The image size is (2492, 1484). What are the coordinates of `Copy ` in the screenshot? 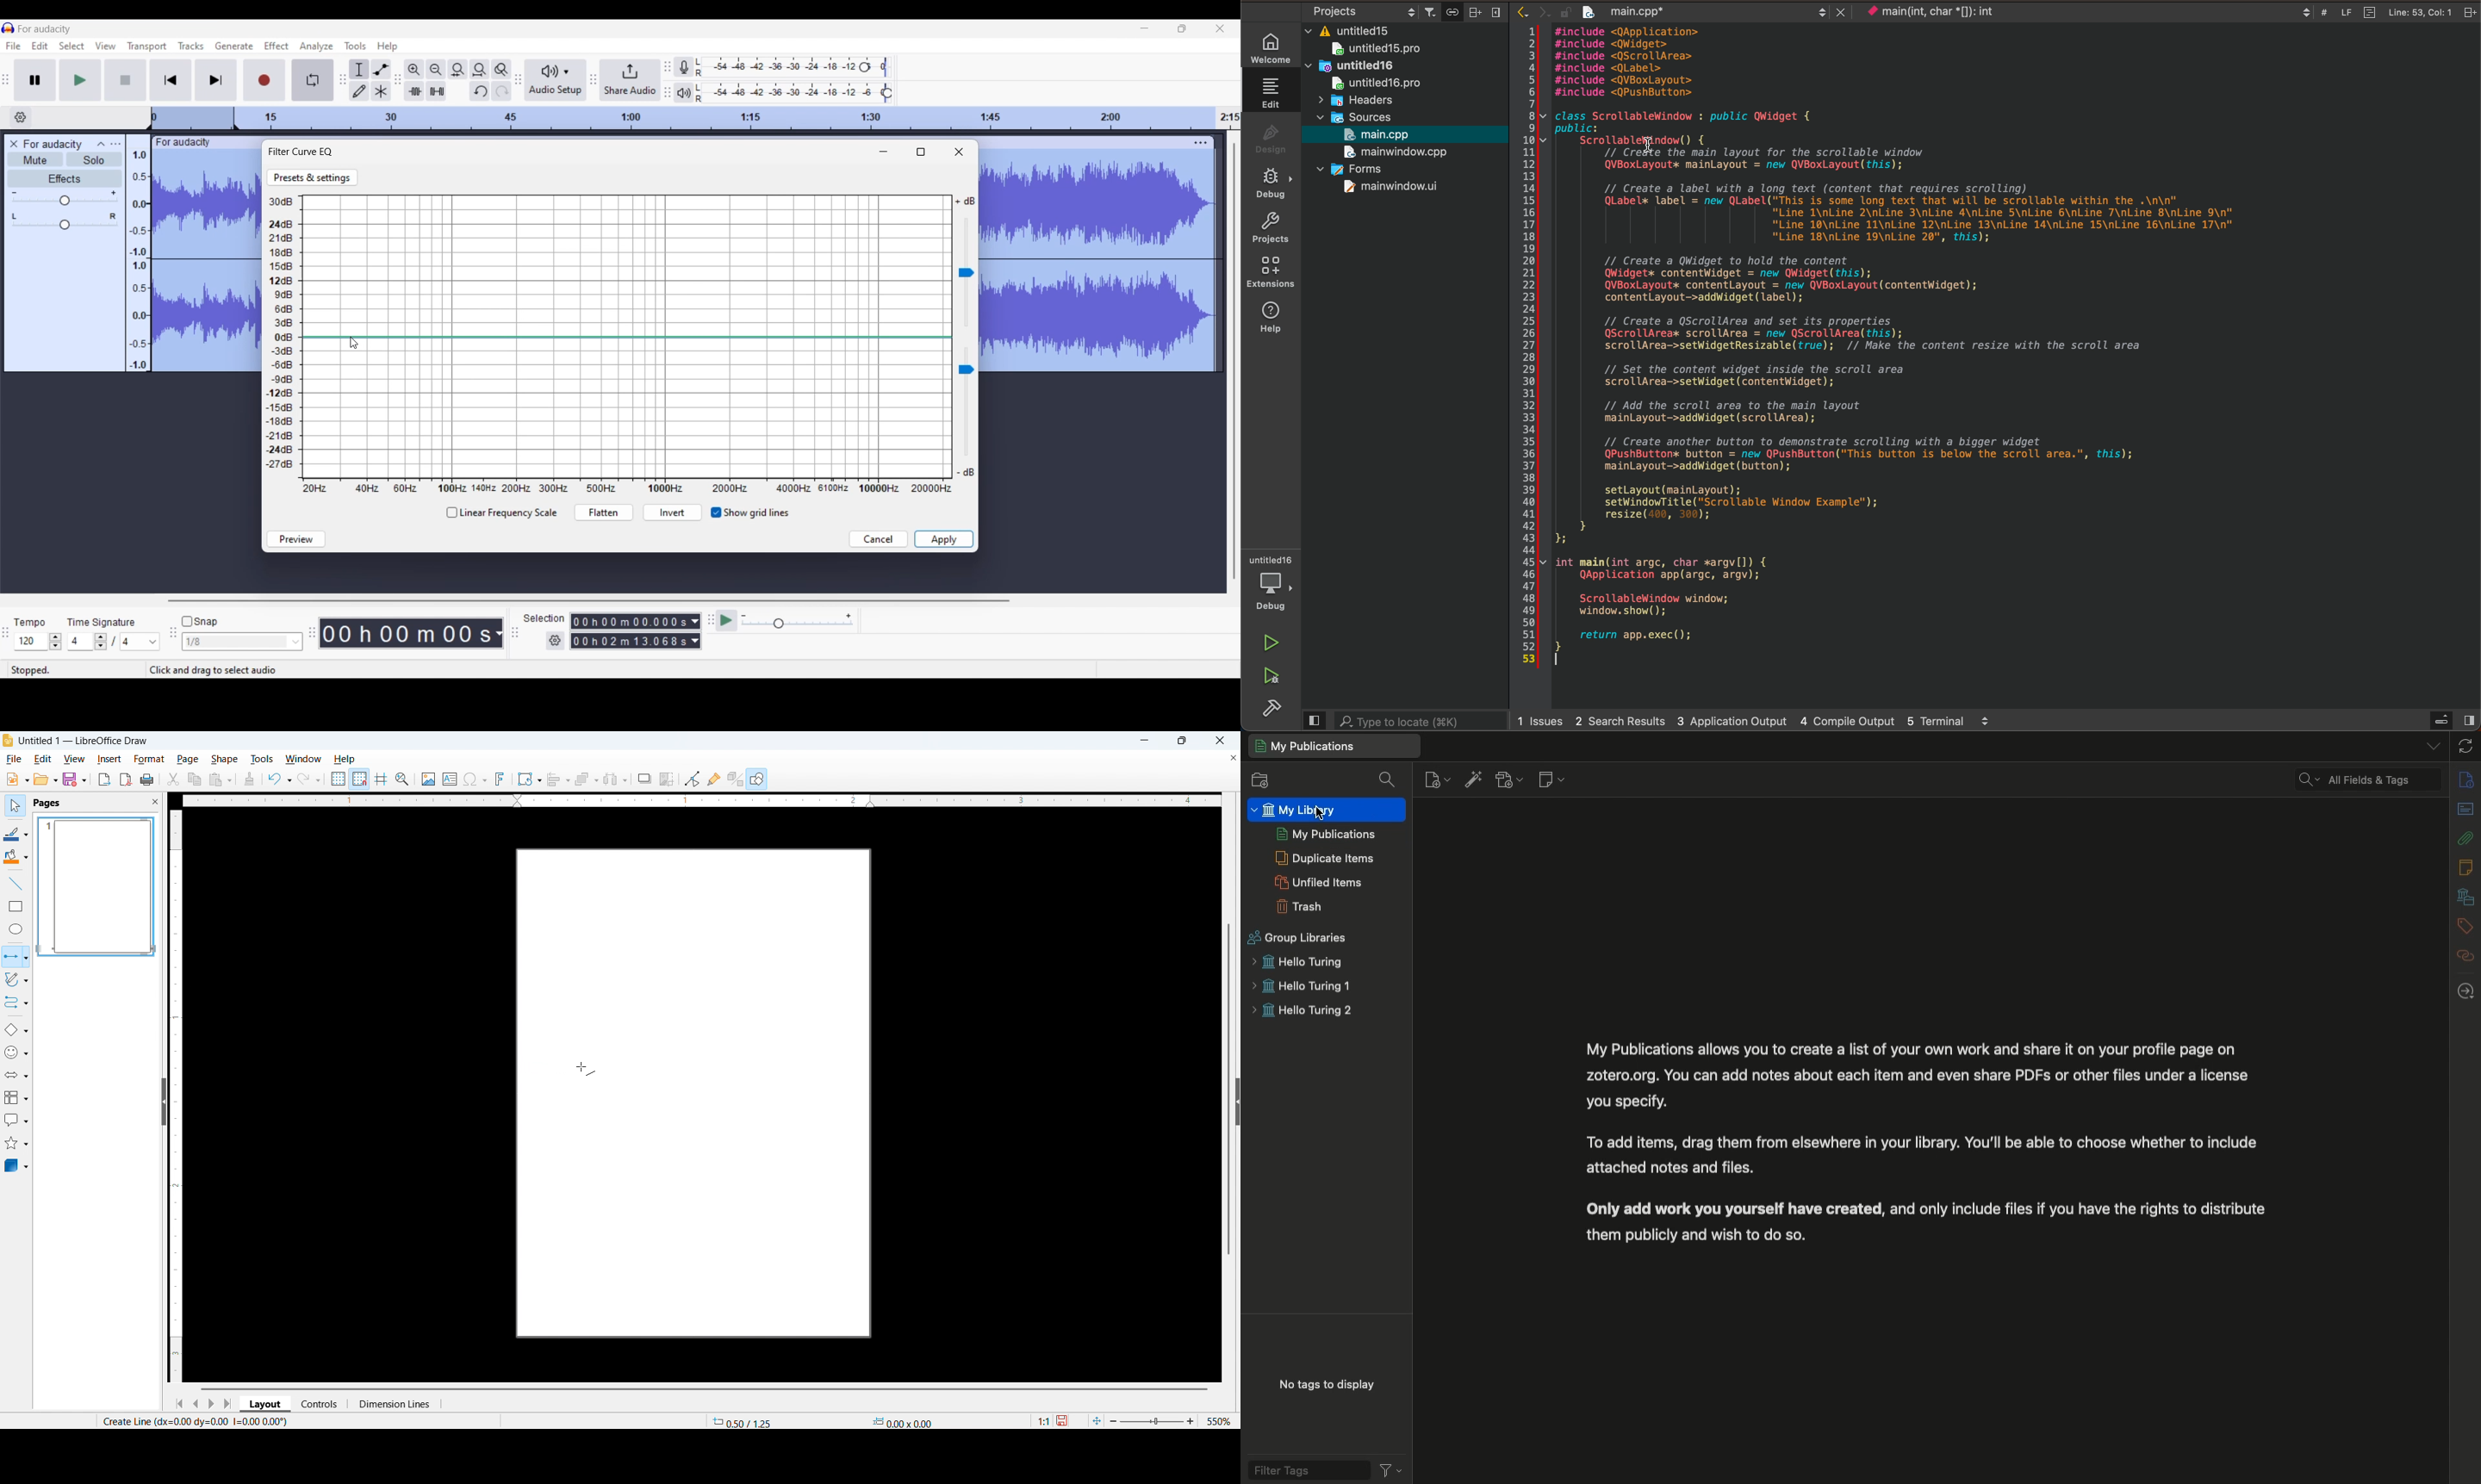 It's located at (195, 779).